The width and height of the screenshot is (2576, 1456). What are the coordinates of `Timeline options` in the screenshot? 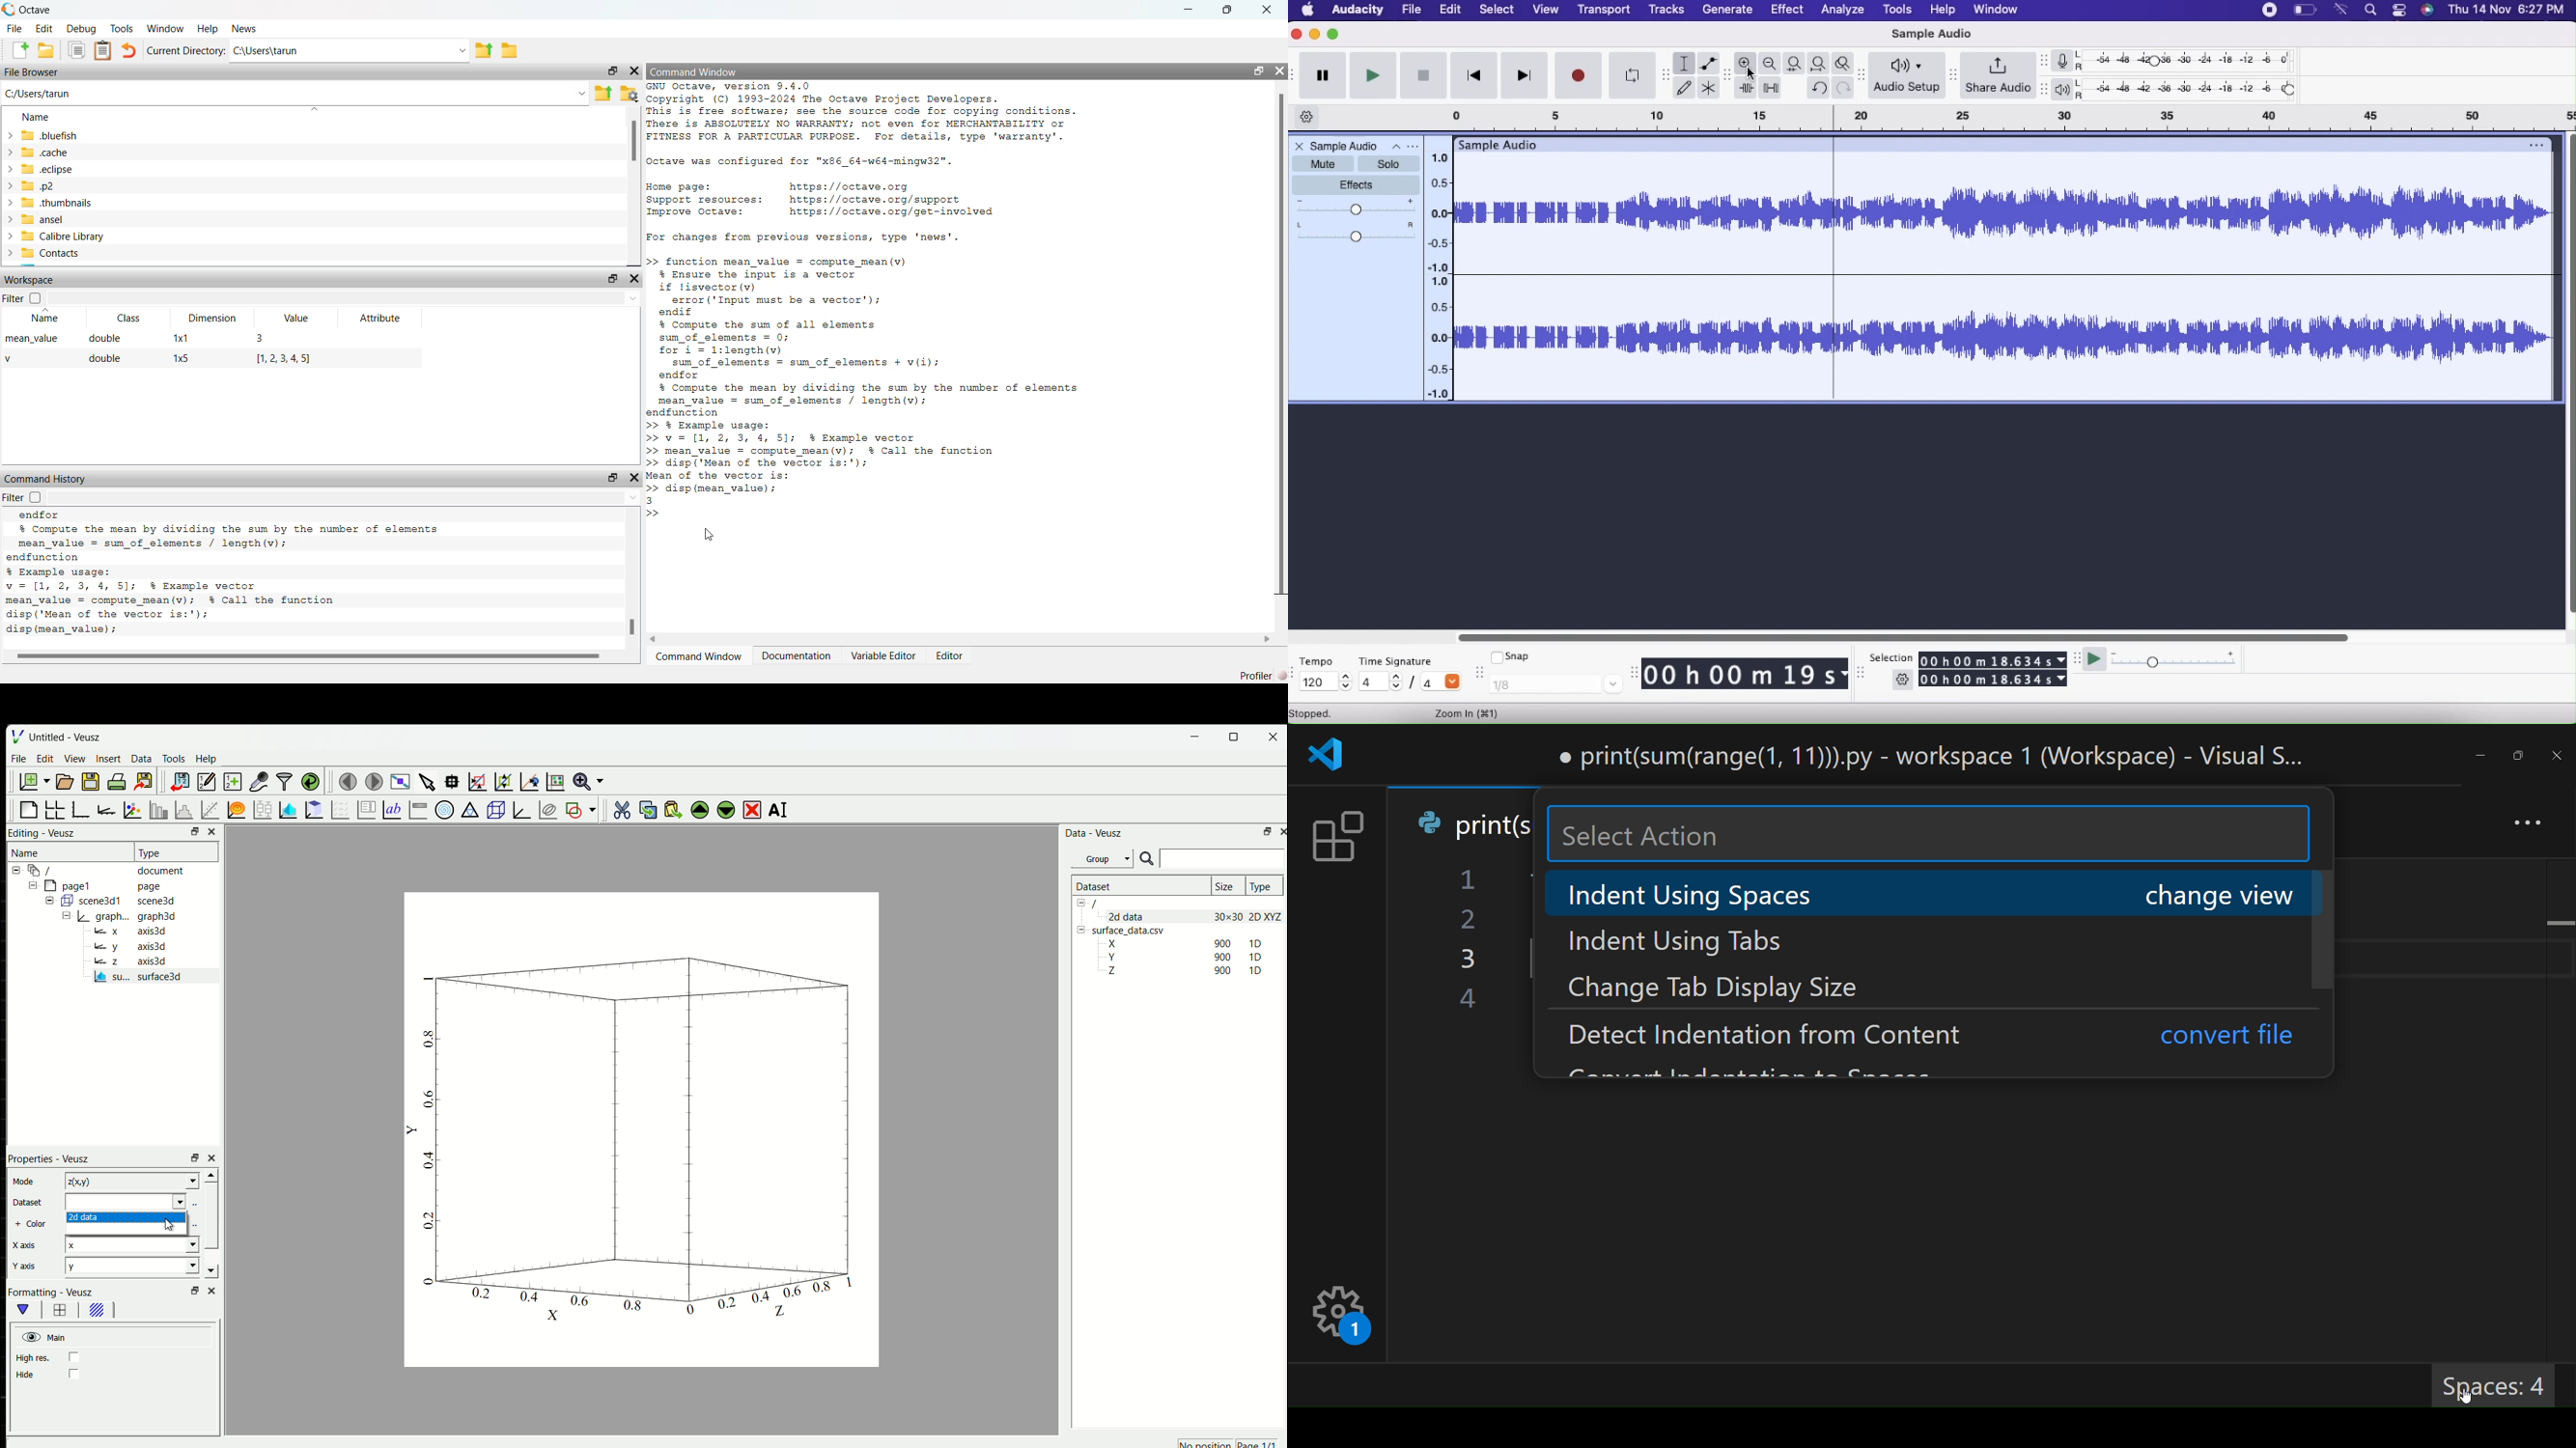 It's located at (1307, 118).